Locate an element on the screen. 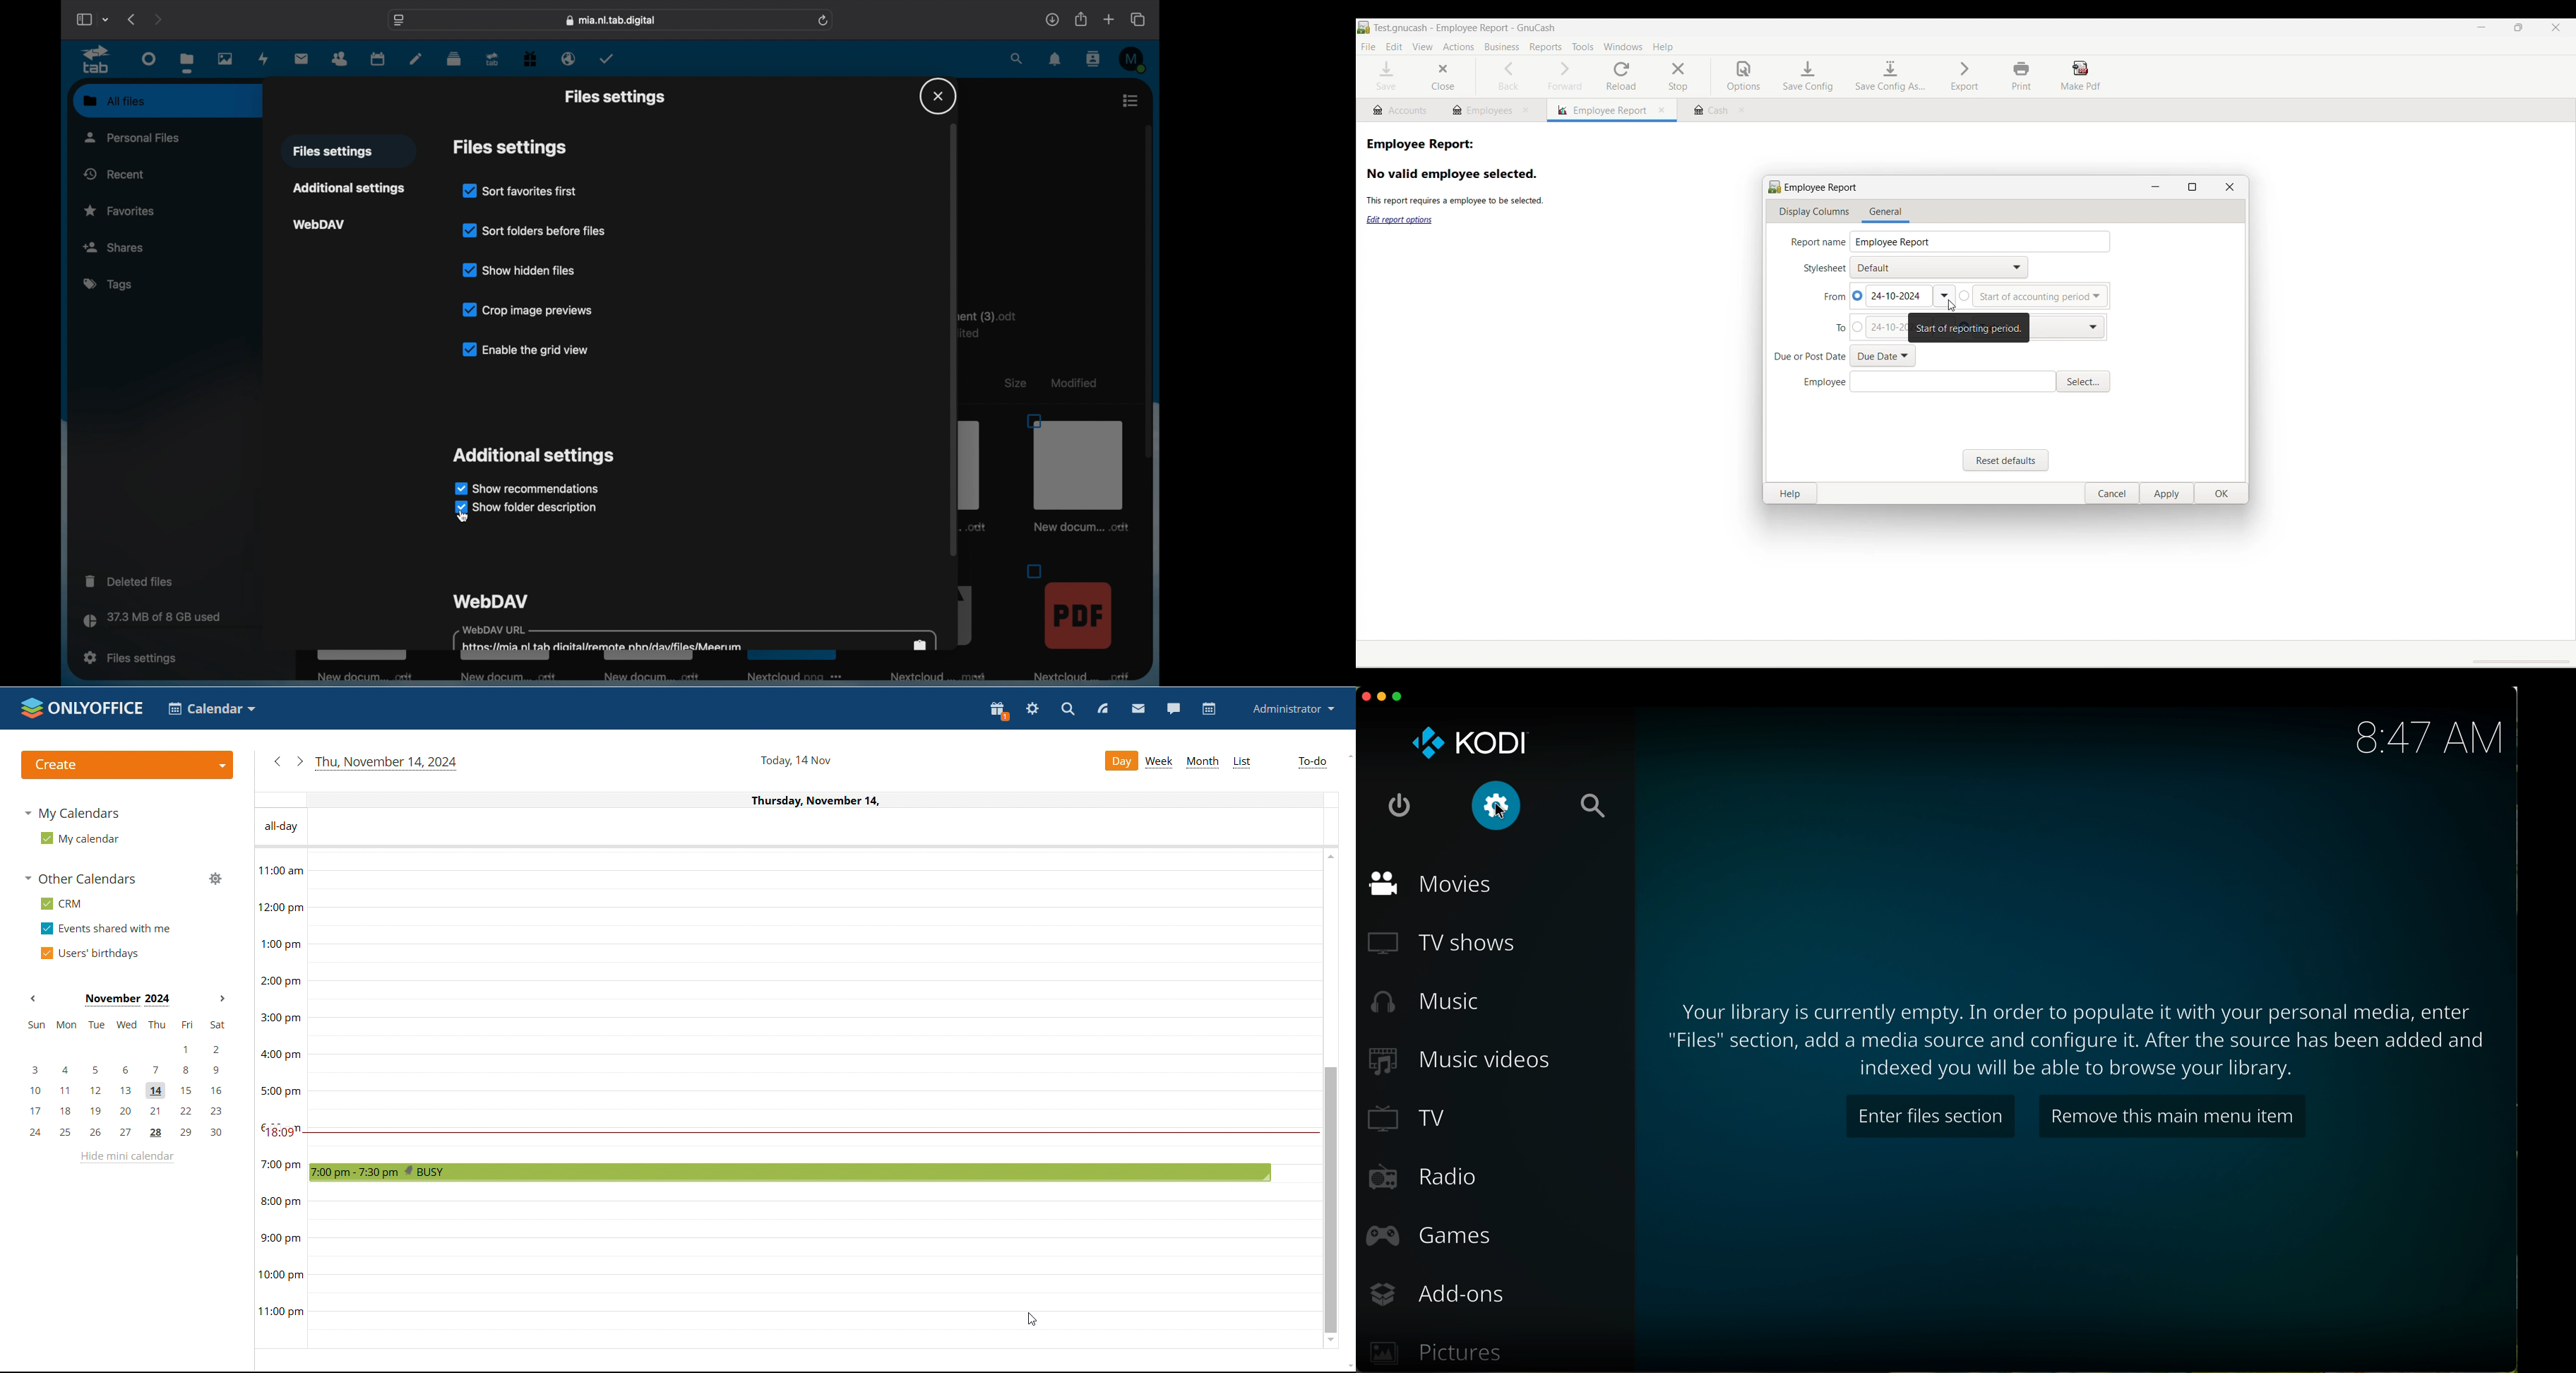  webdav is located at coordinates (320, 225).